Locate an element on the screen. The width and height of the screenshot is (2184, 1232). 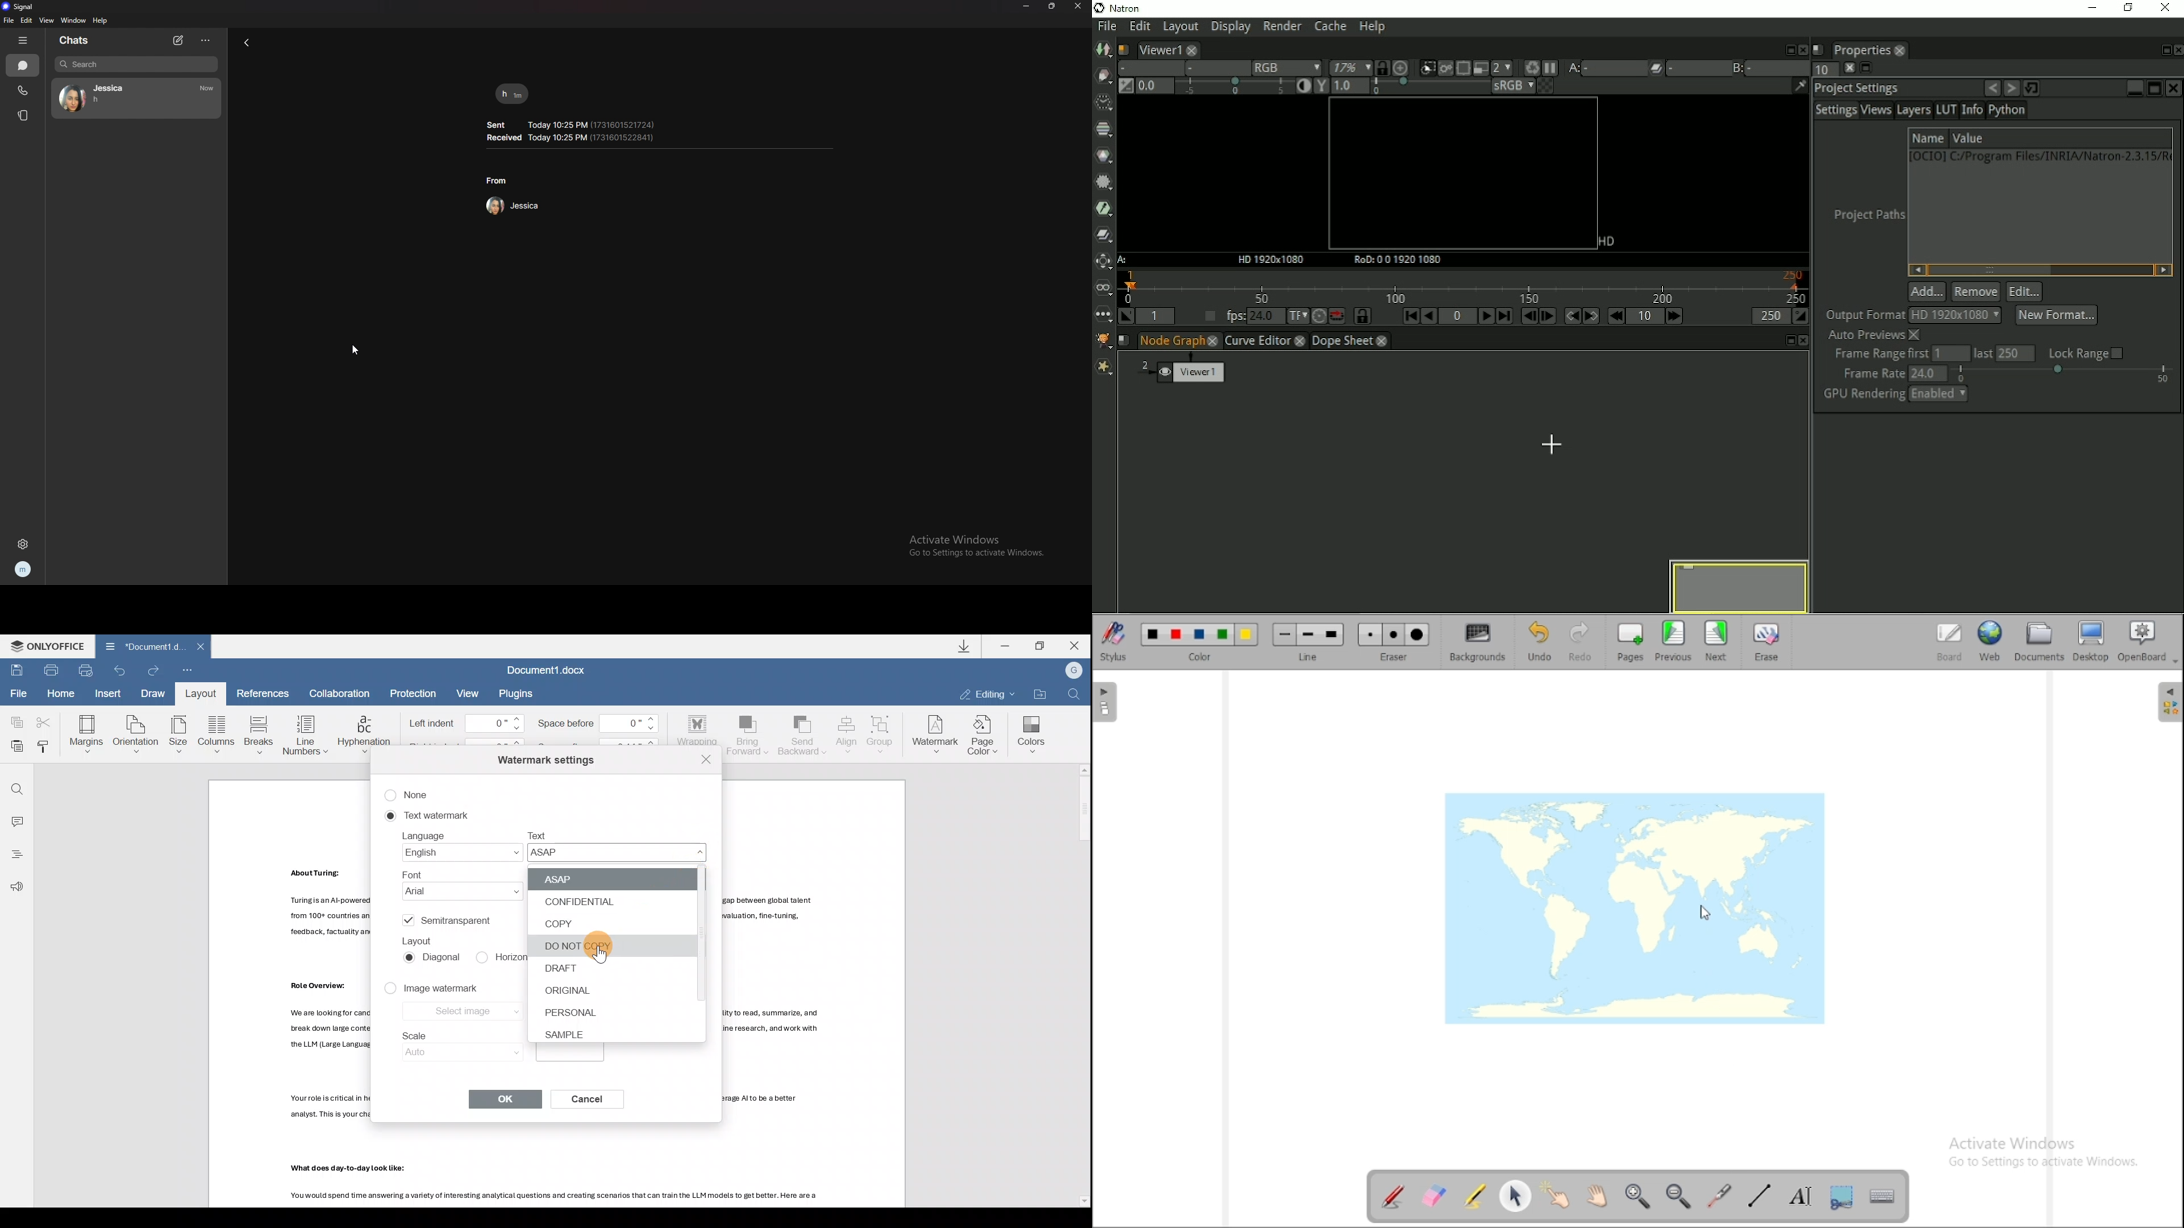
Text is located at coordinates (622, 847).